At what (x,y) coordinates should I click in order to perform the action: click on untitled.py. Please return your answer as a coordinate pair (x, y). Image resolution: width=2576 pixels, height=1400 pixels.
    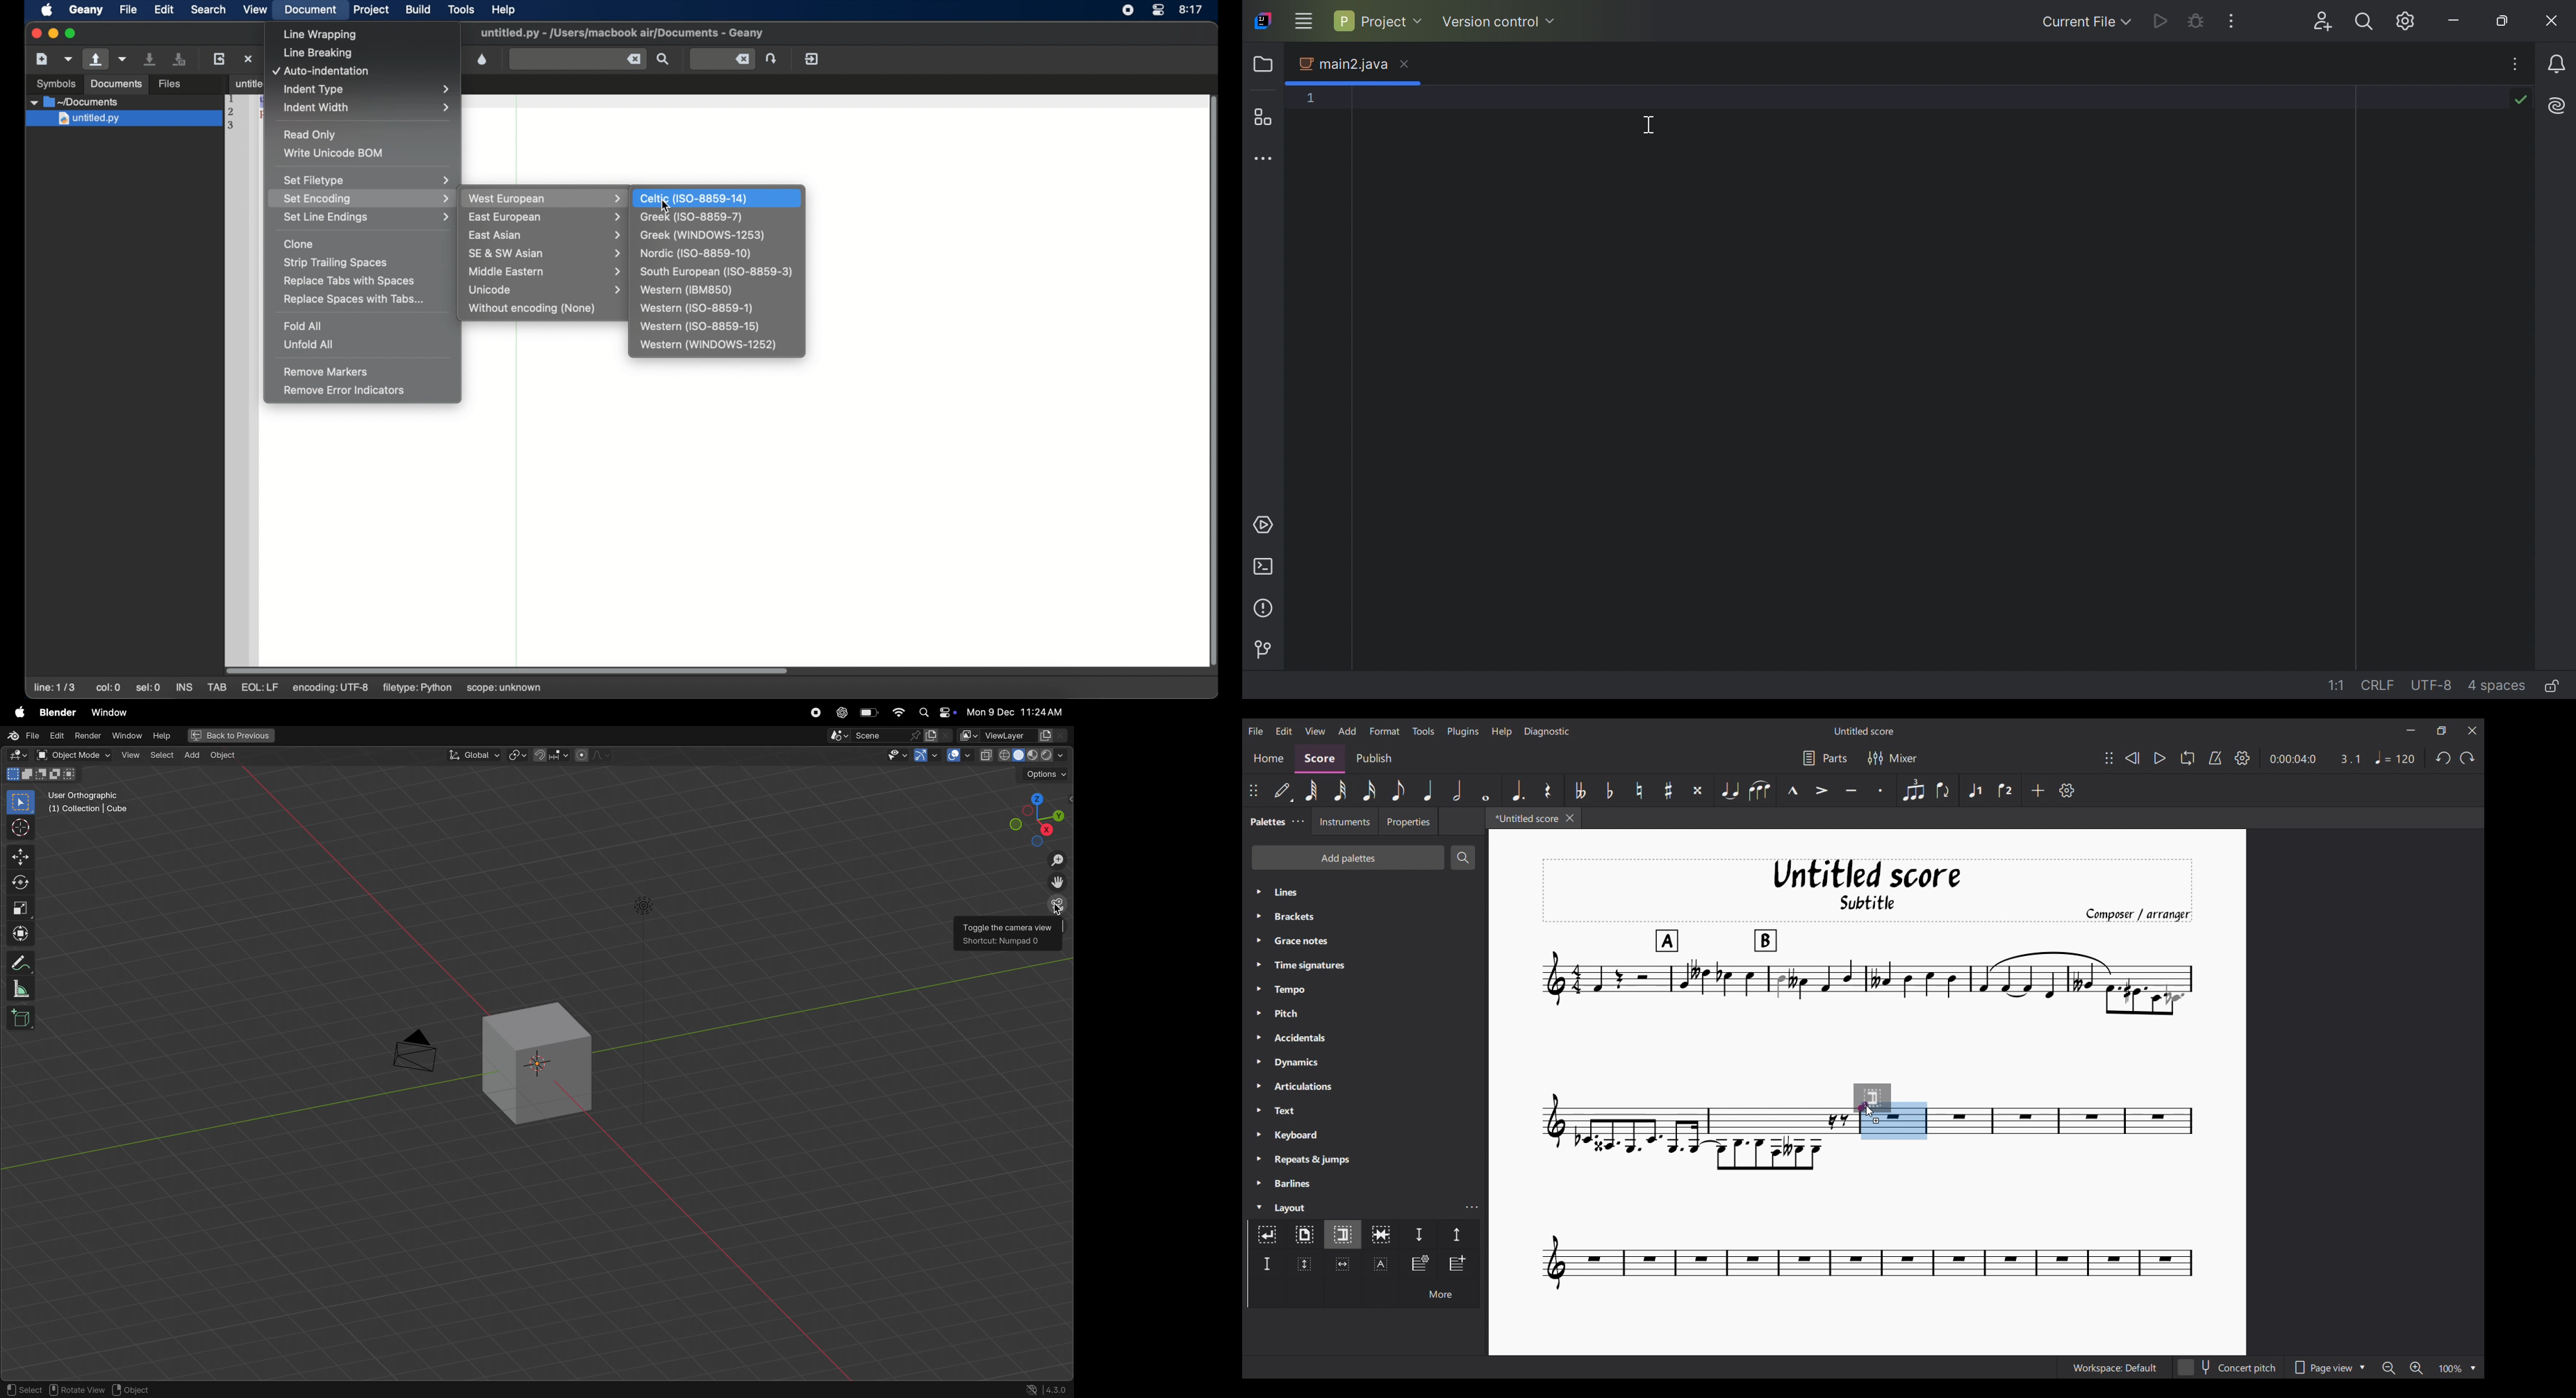
    Looking at the image, I should click on (126, 102).